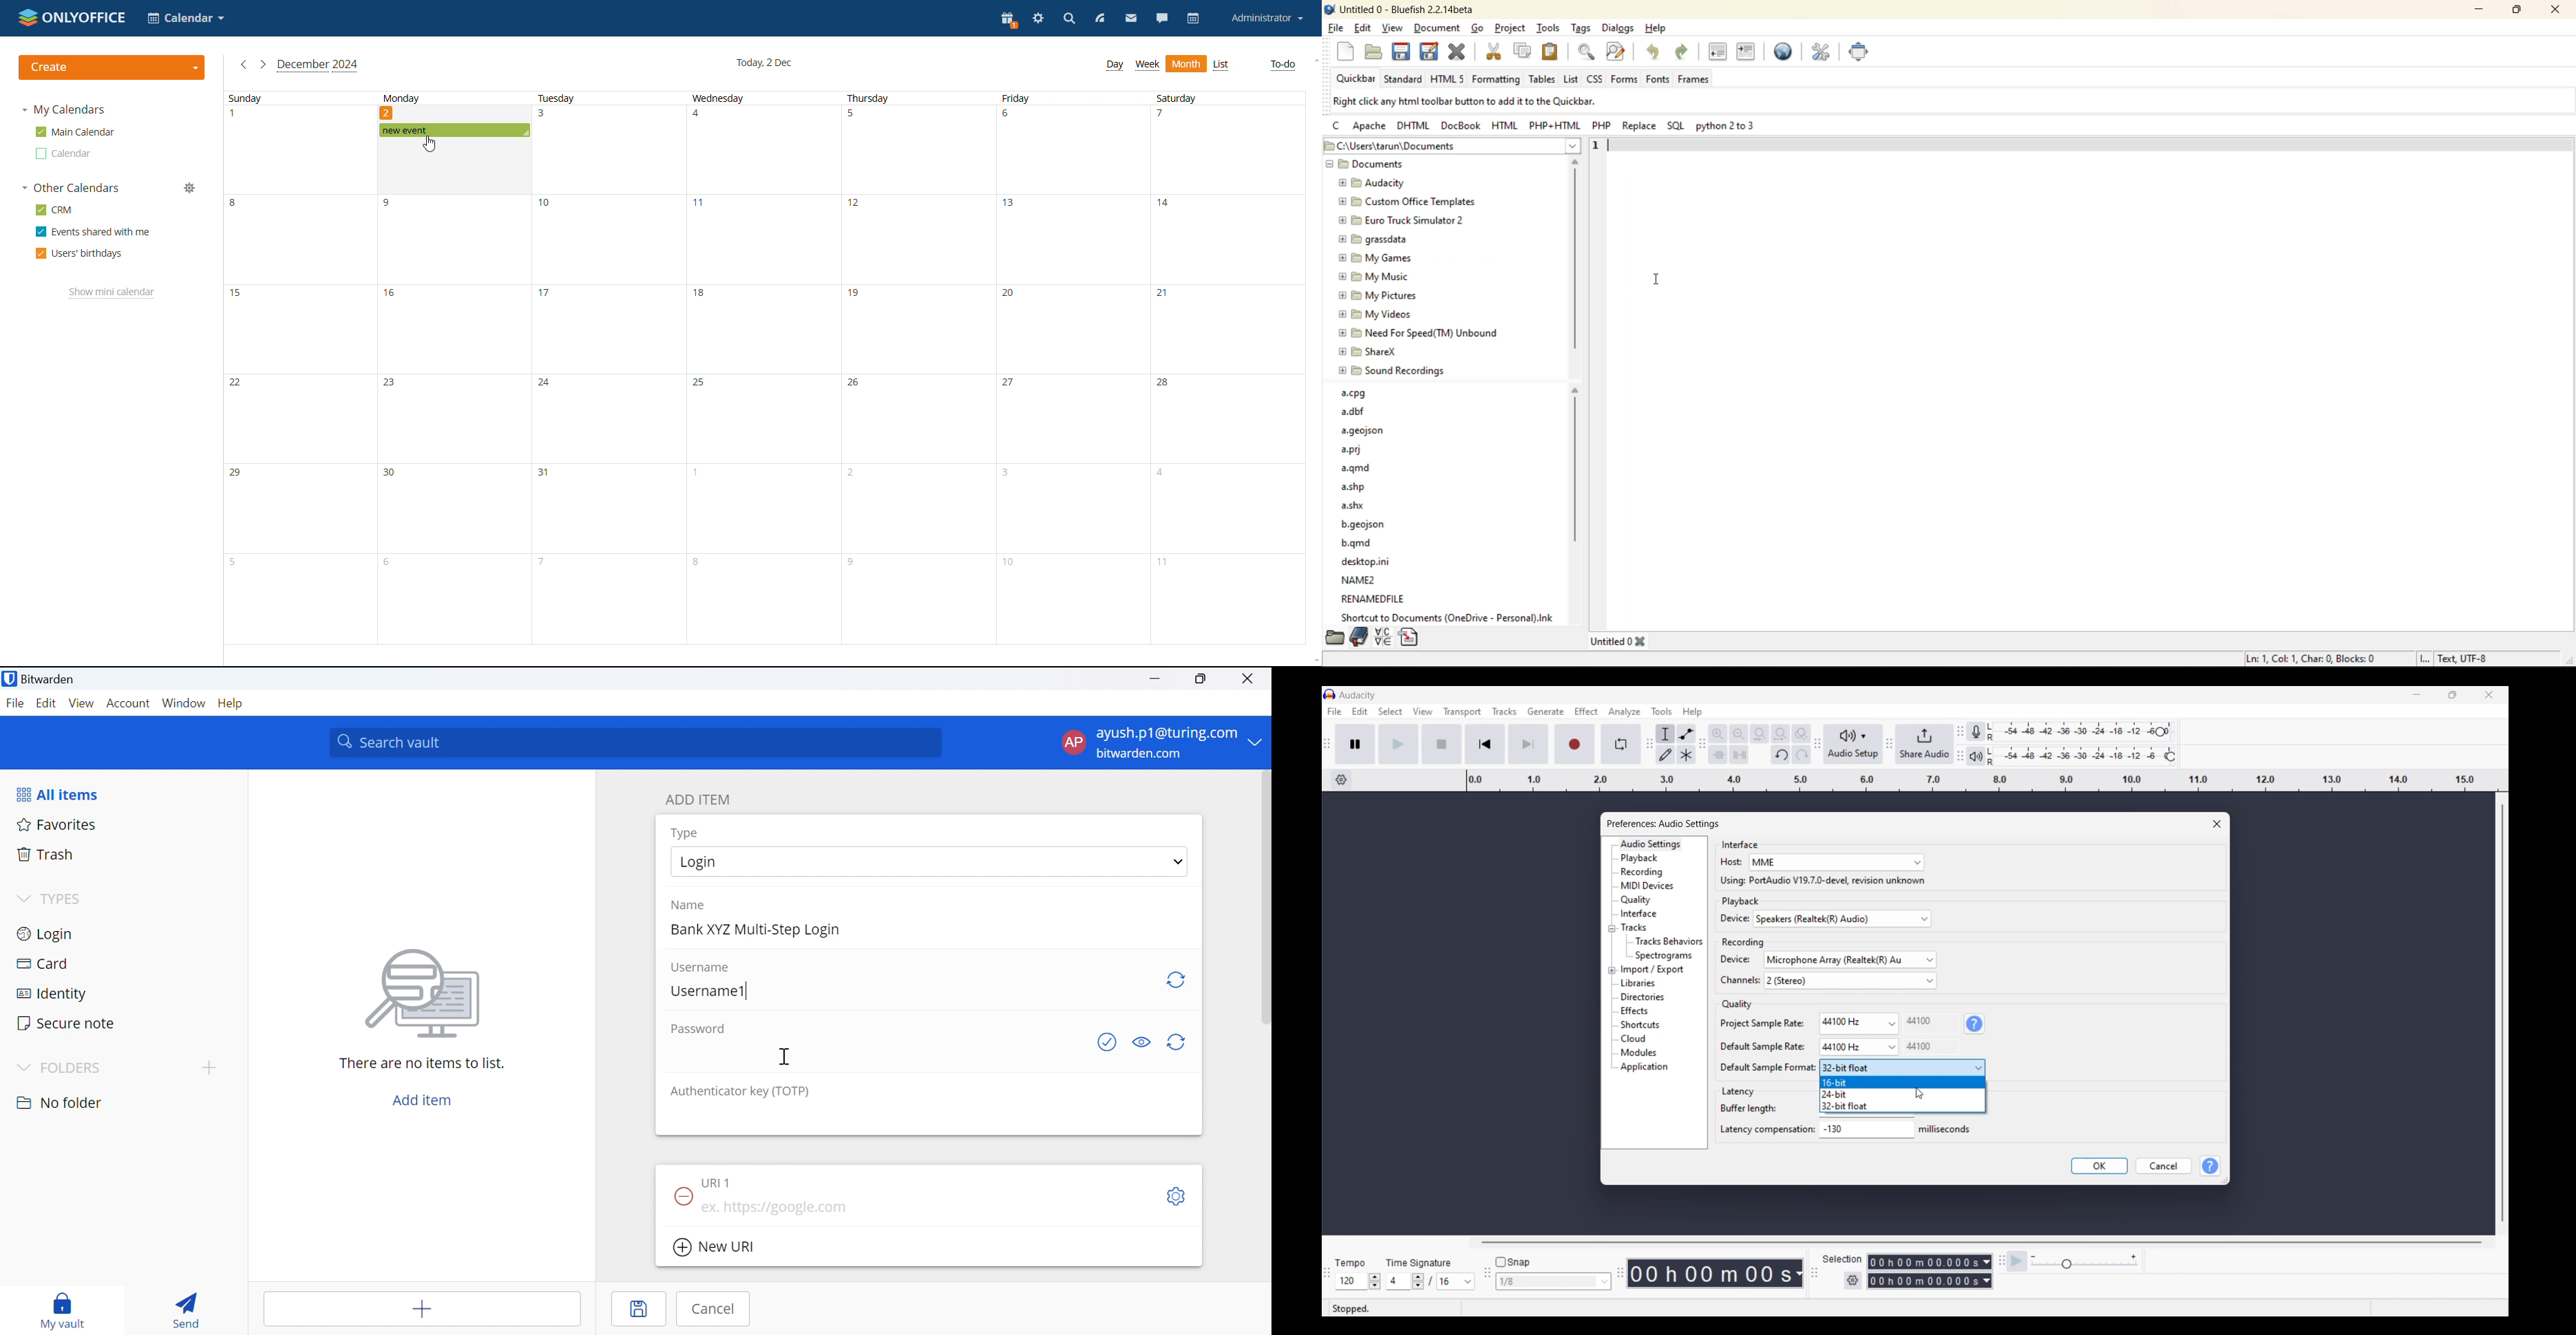 This screenshot has width=2576, height=1344. I want to click on Click to expand, so click(1612, 970).